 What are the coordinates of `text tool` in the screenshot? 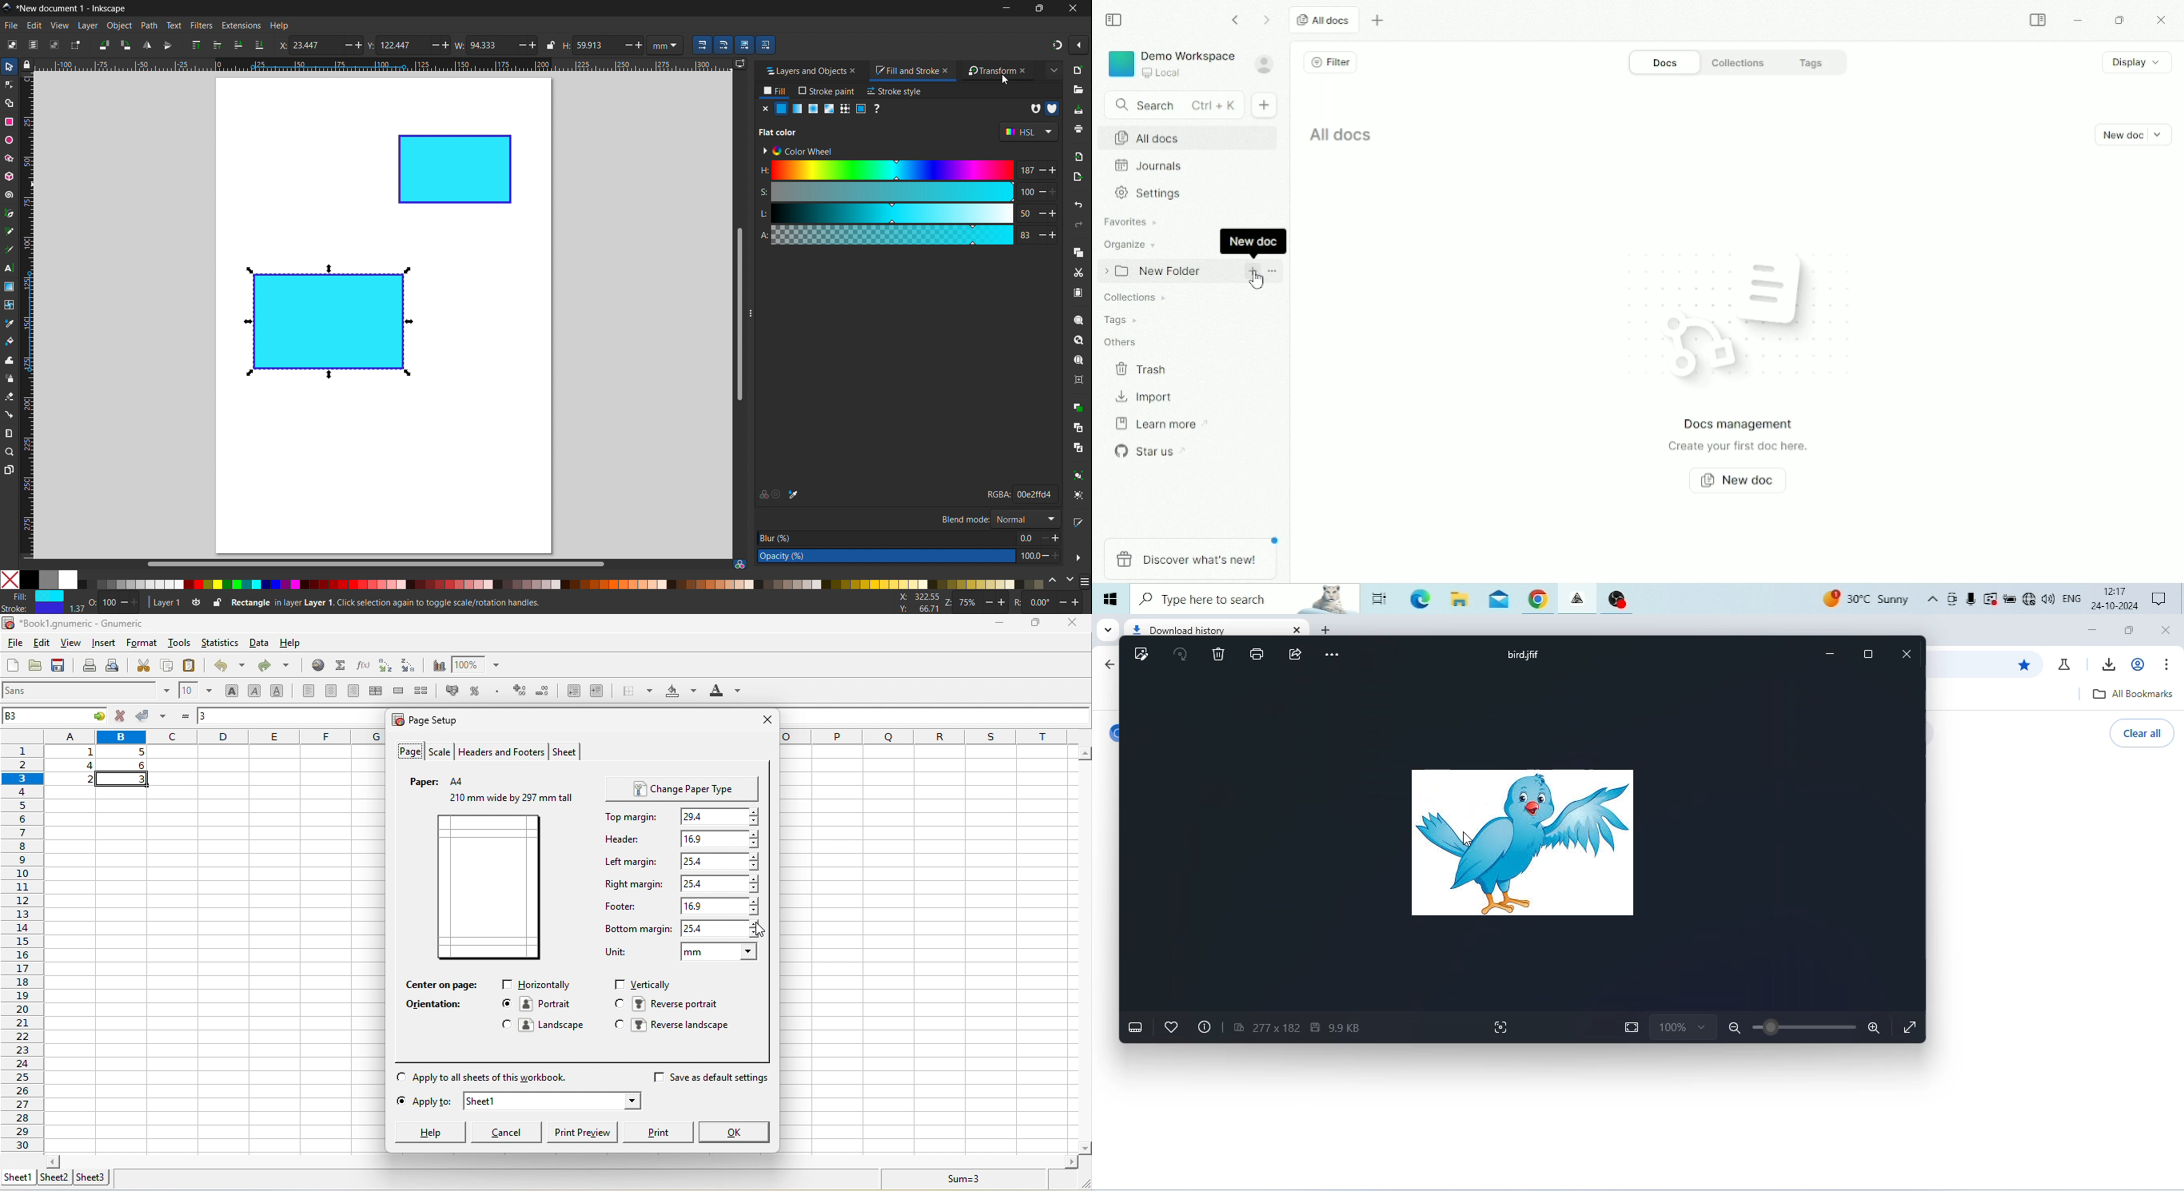 It's located at (9, 269).